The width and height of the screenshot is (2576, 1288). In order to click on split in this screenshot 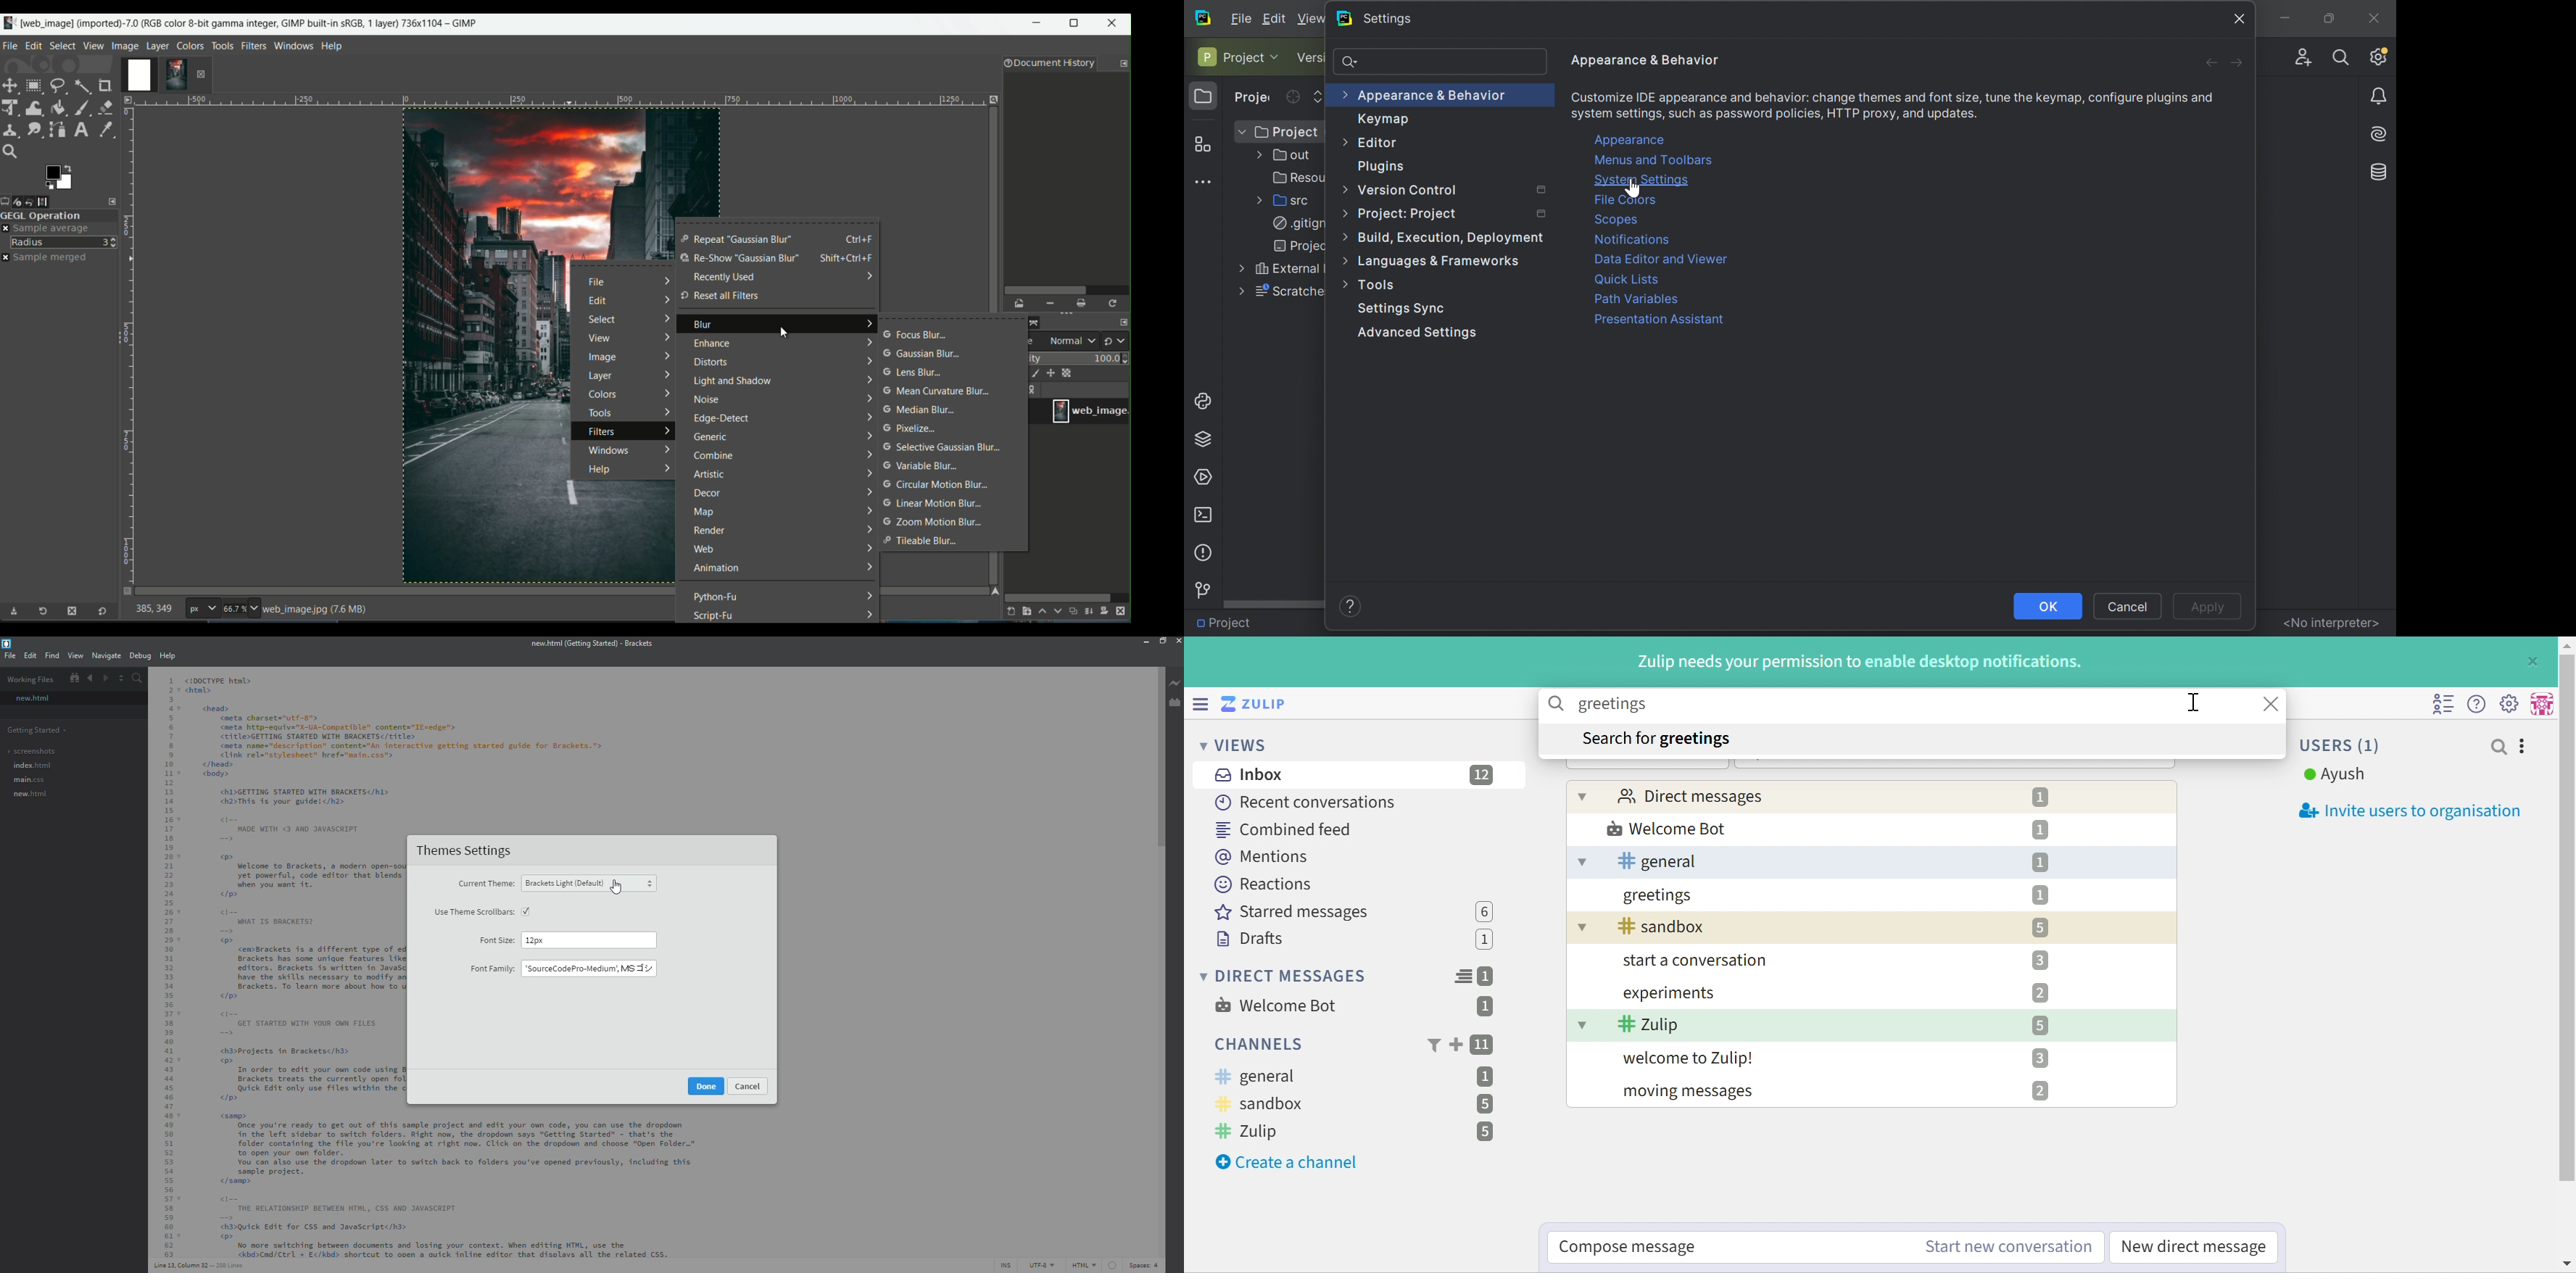, I will do `click(120, 678)`.